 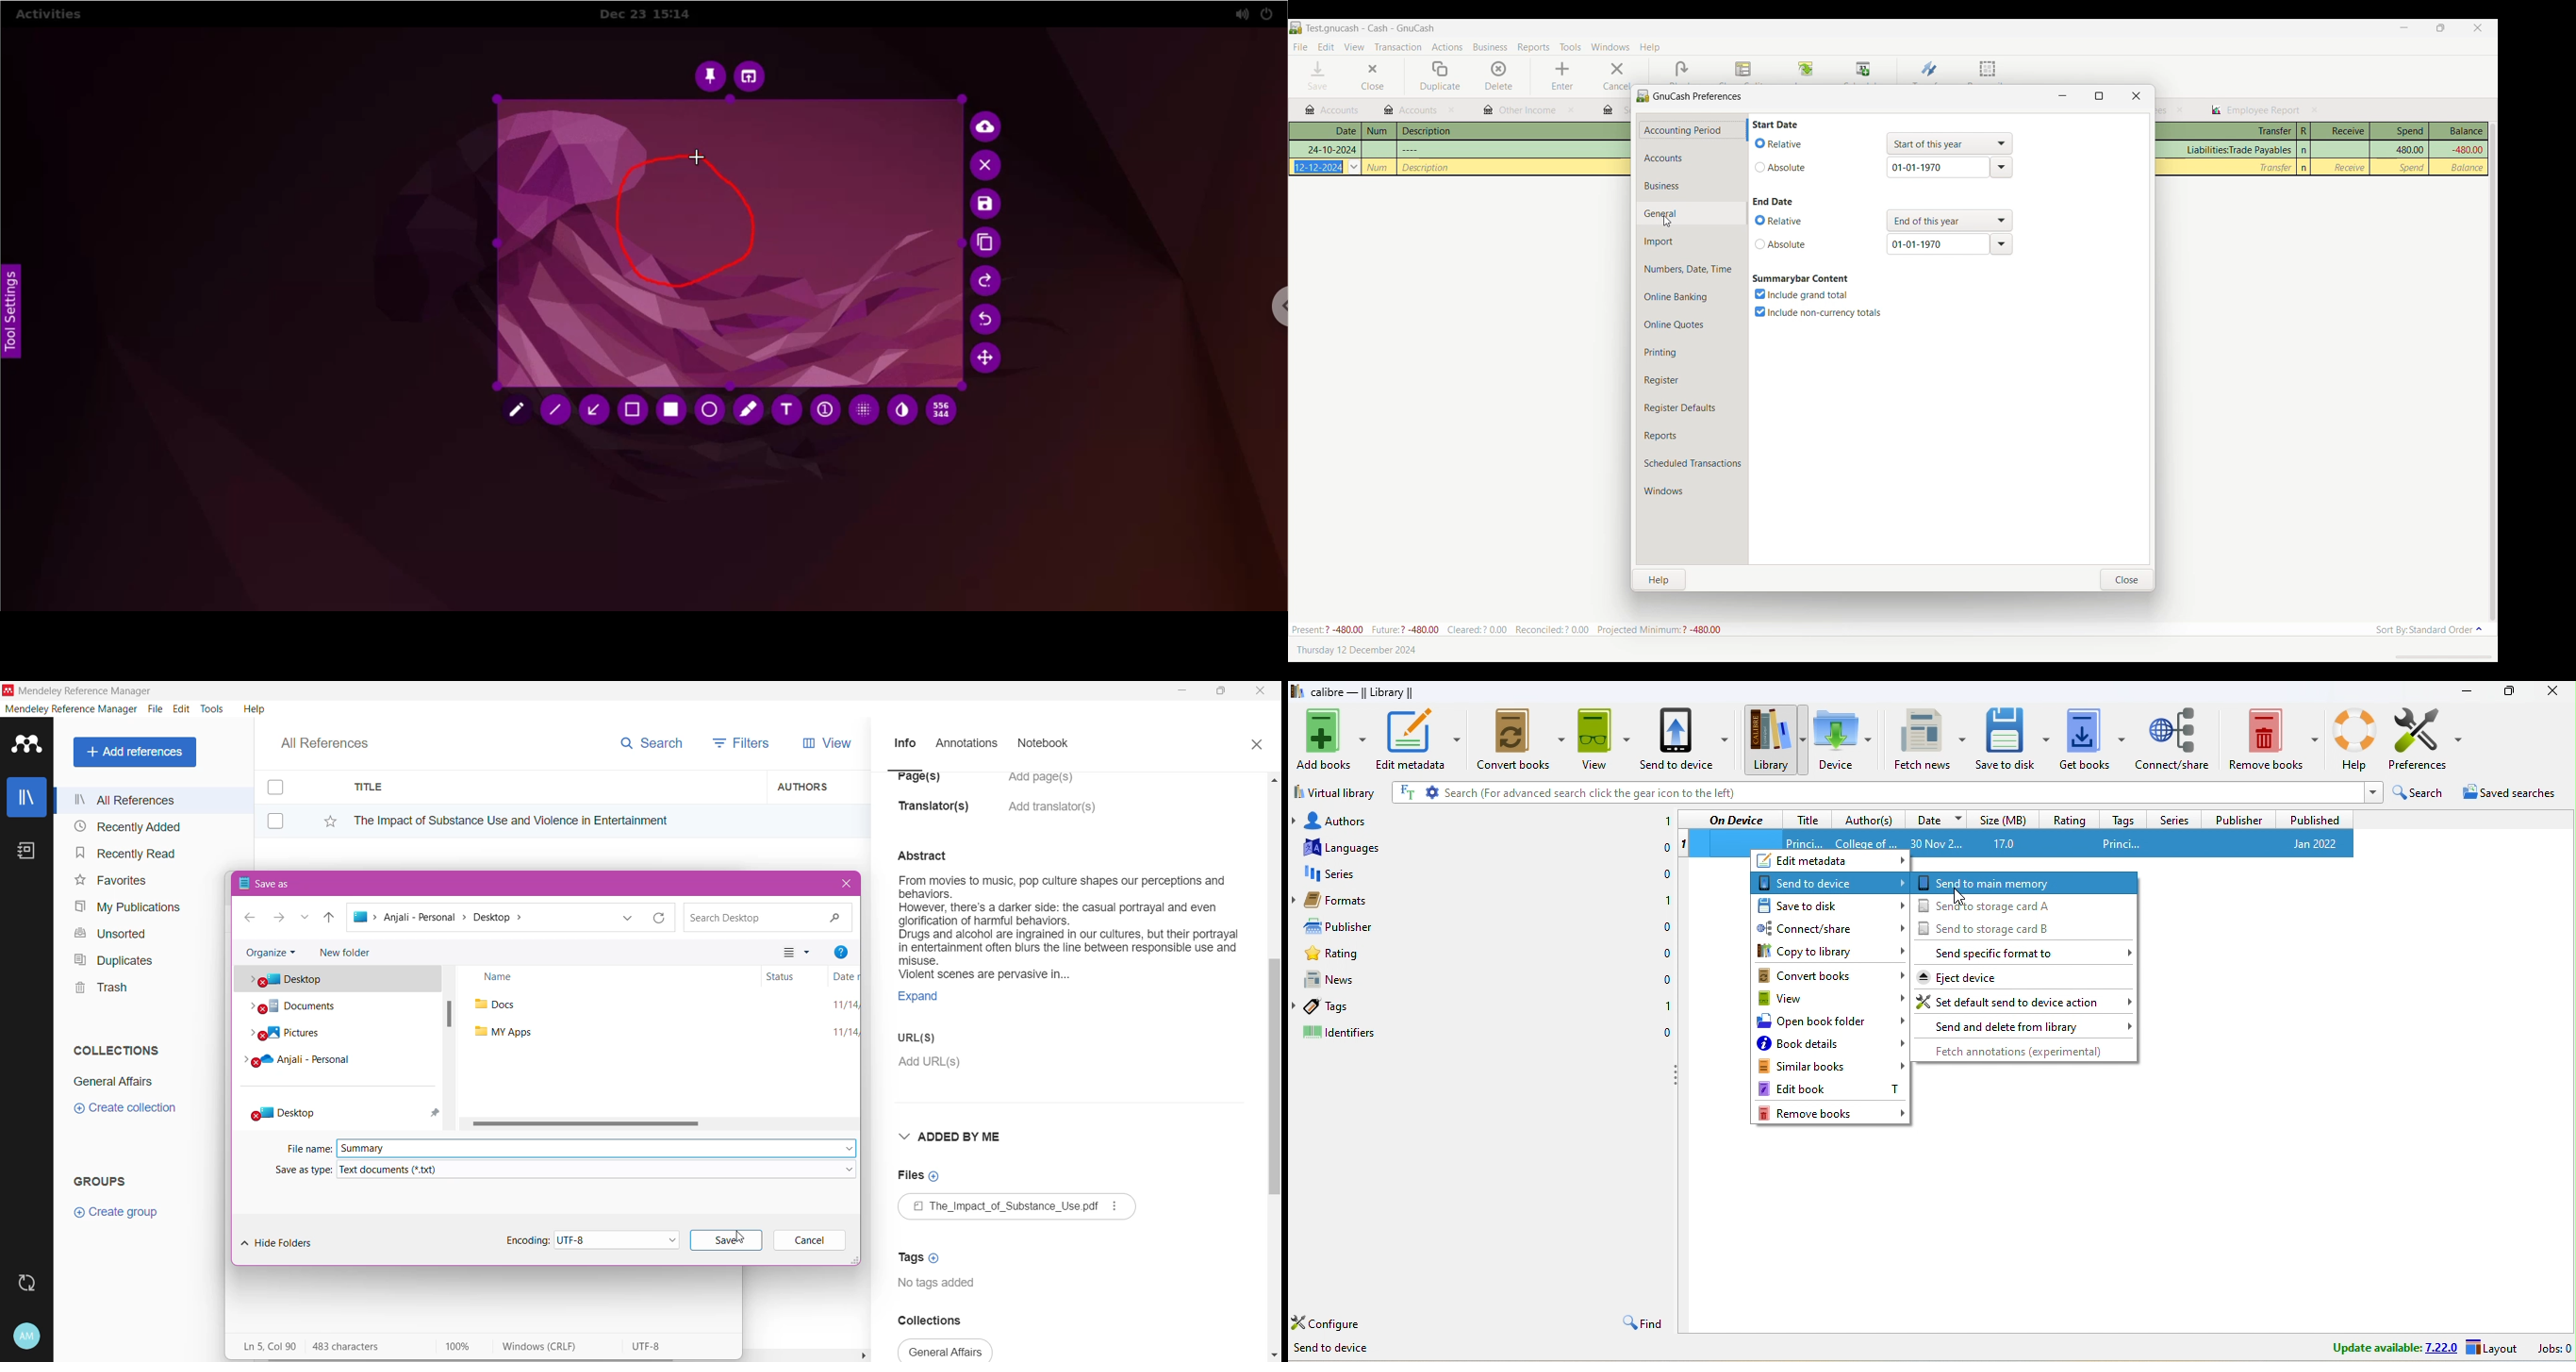 What do you see at coordinates (1820, 312) in the screenshot?
I see `Toggle options under current section` at bounding box center [1820, 312].